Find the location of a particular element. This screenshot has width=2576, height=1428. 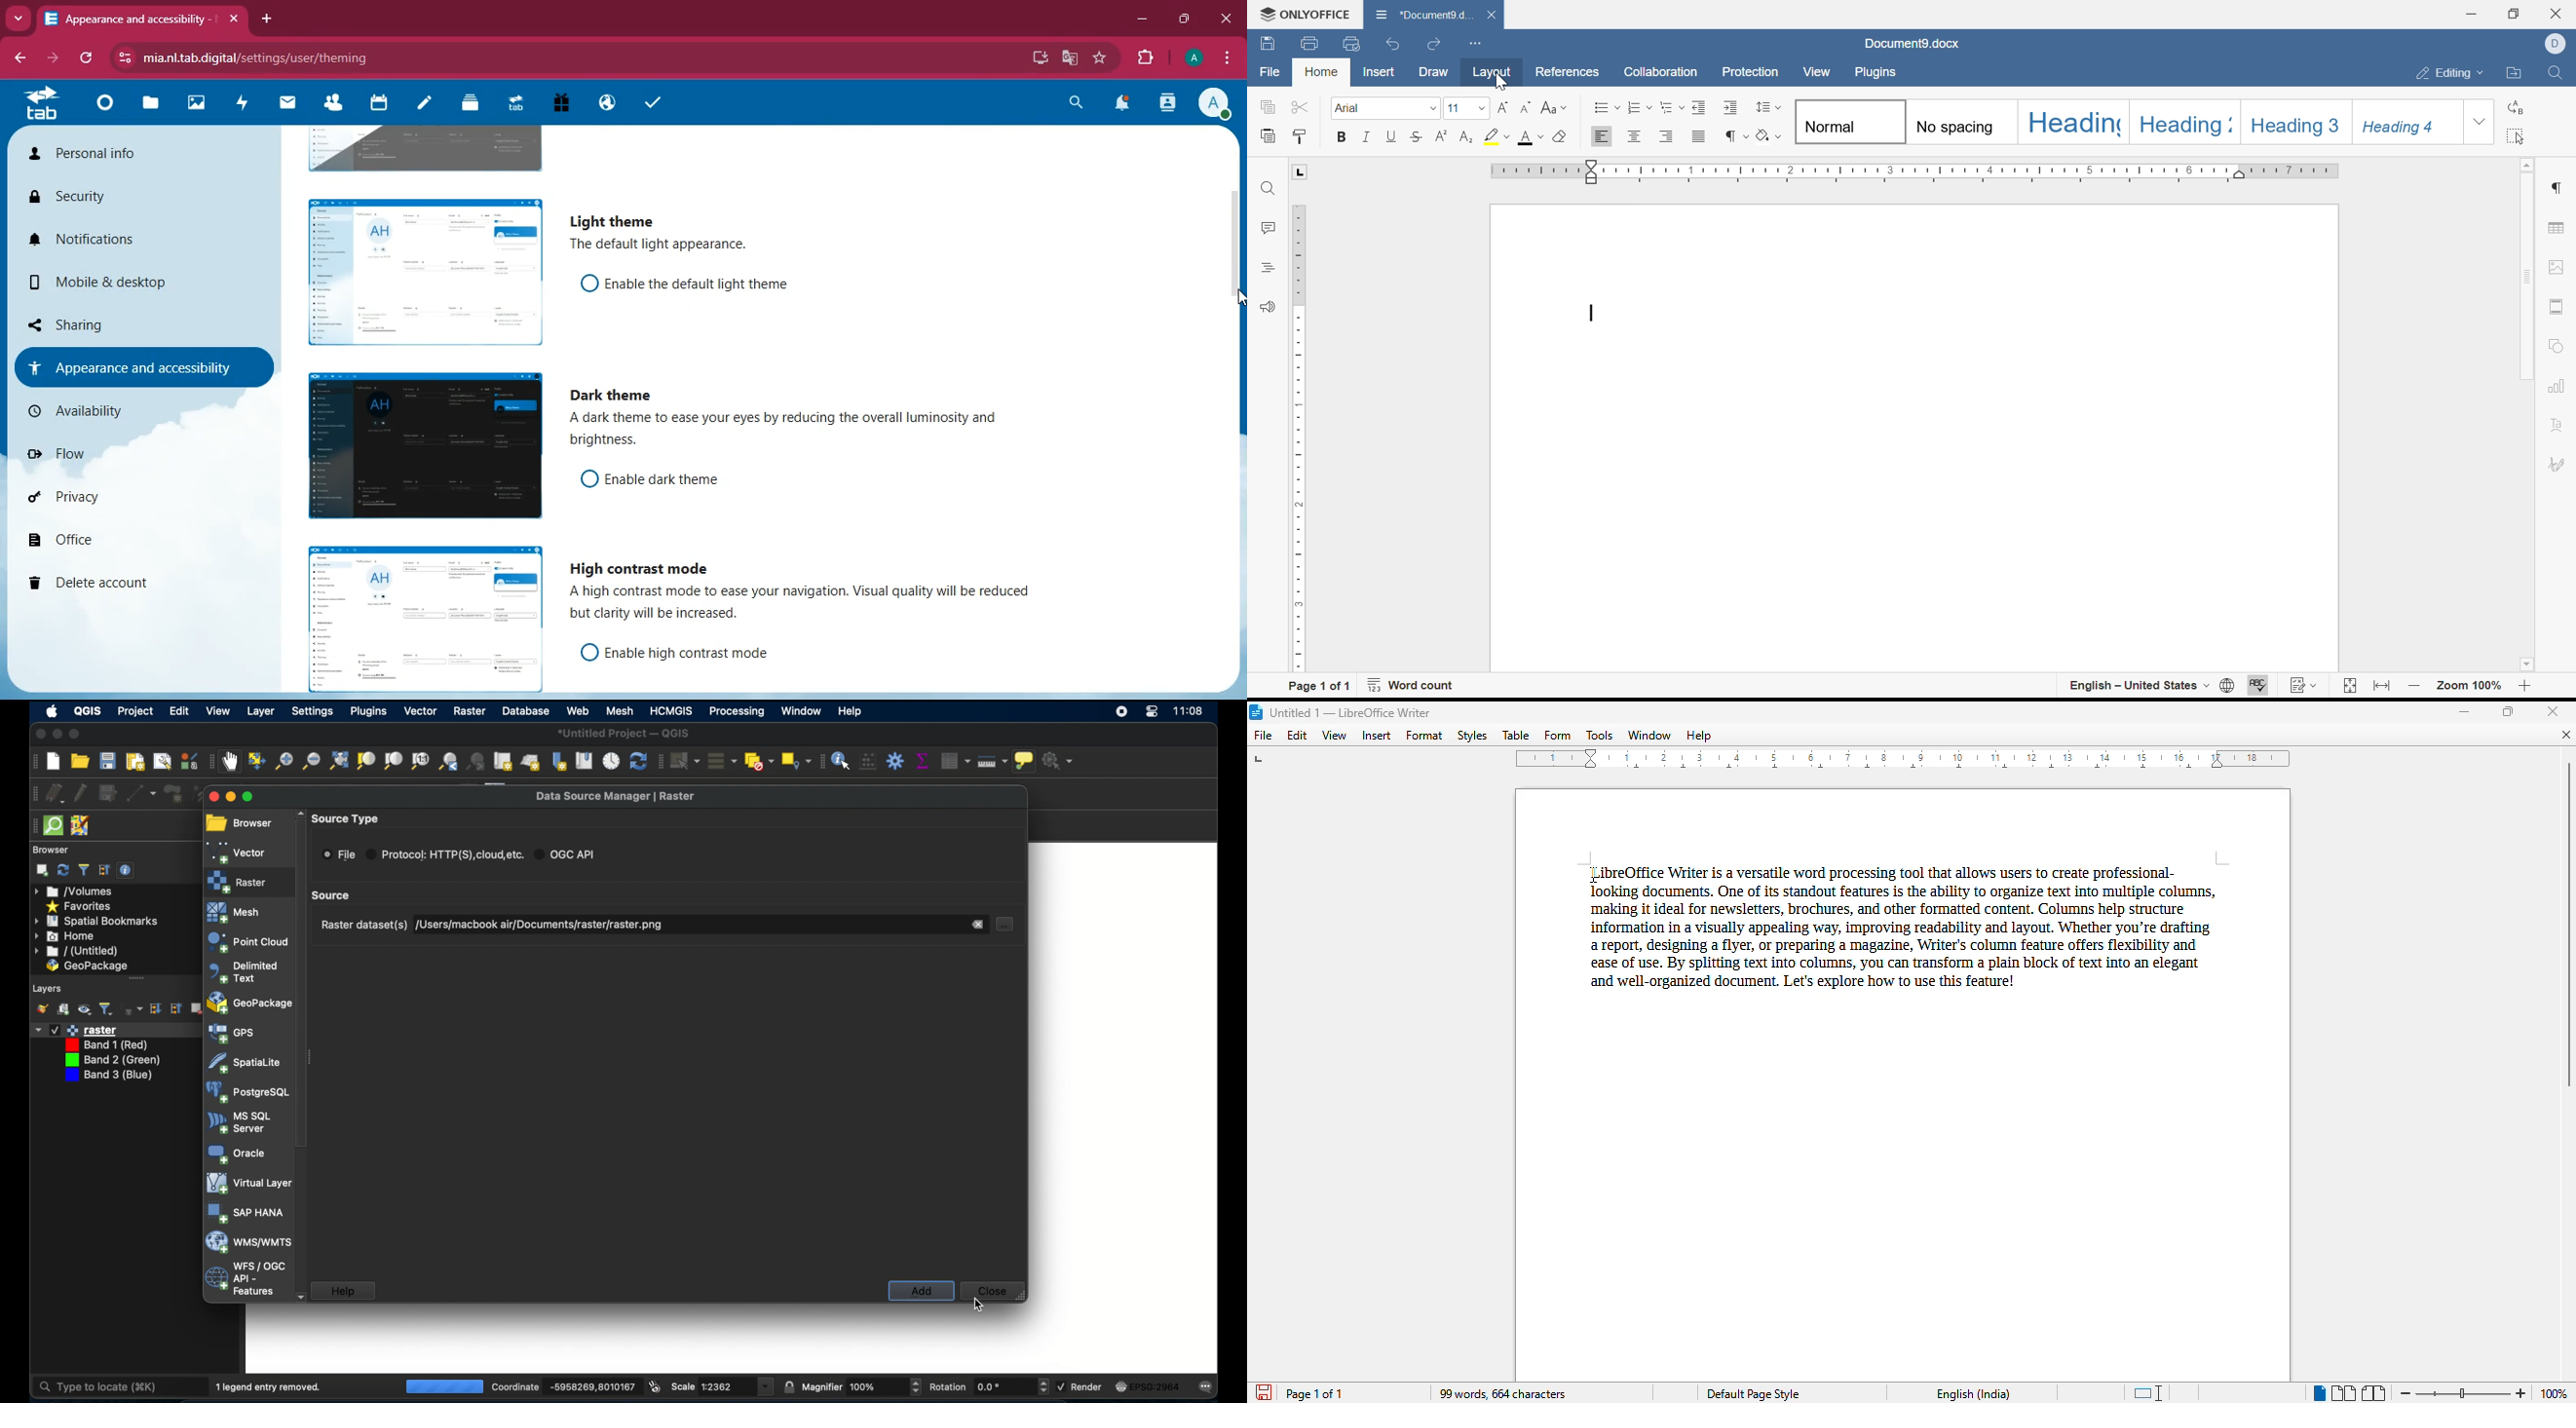

dropdown is located at coordinates (36, 1029).